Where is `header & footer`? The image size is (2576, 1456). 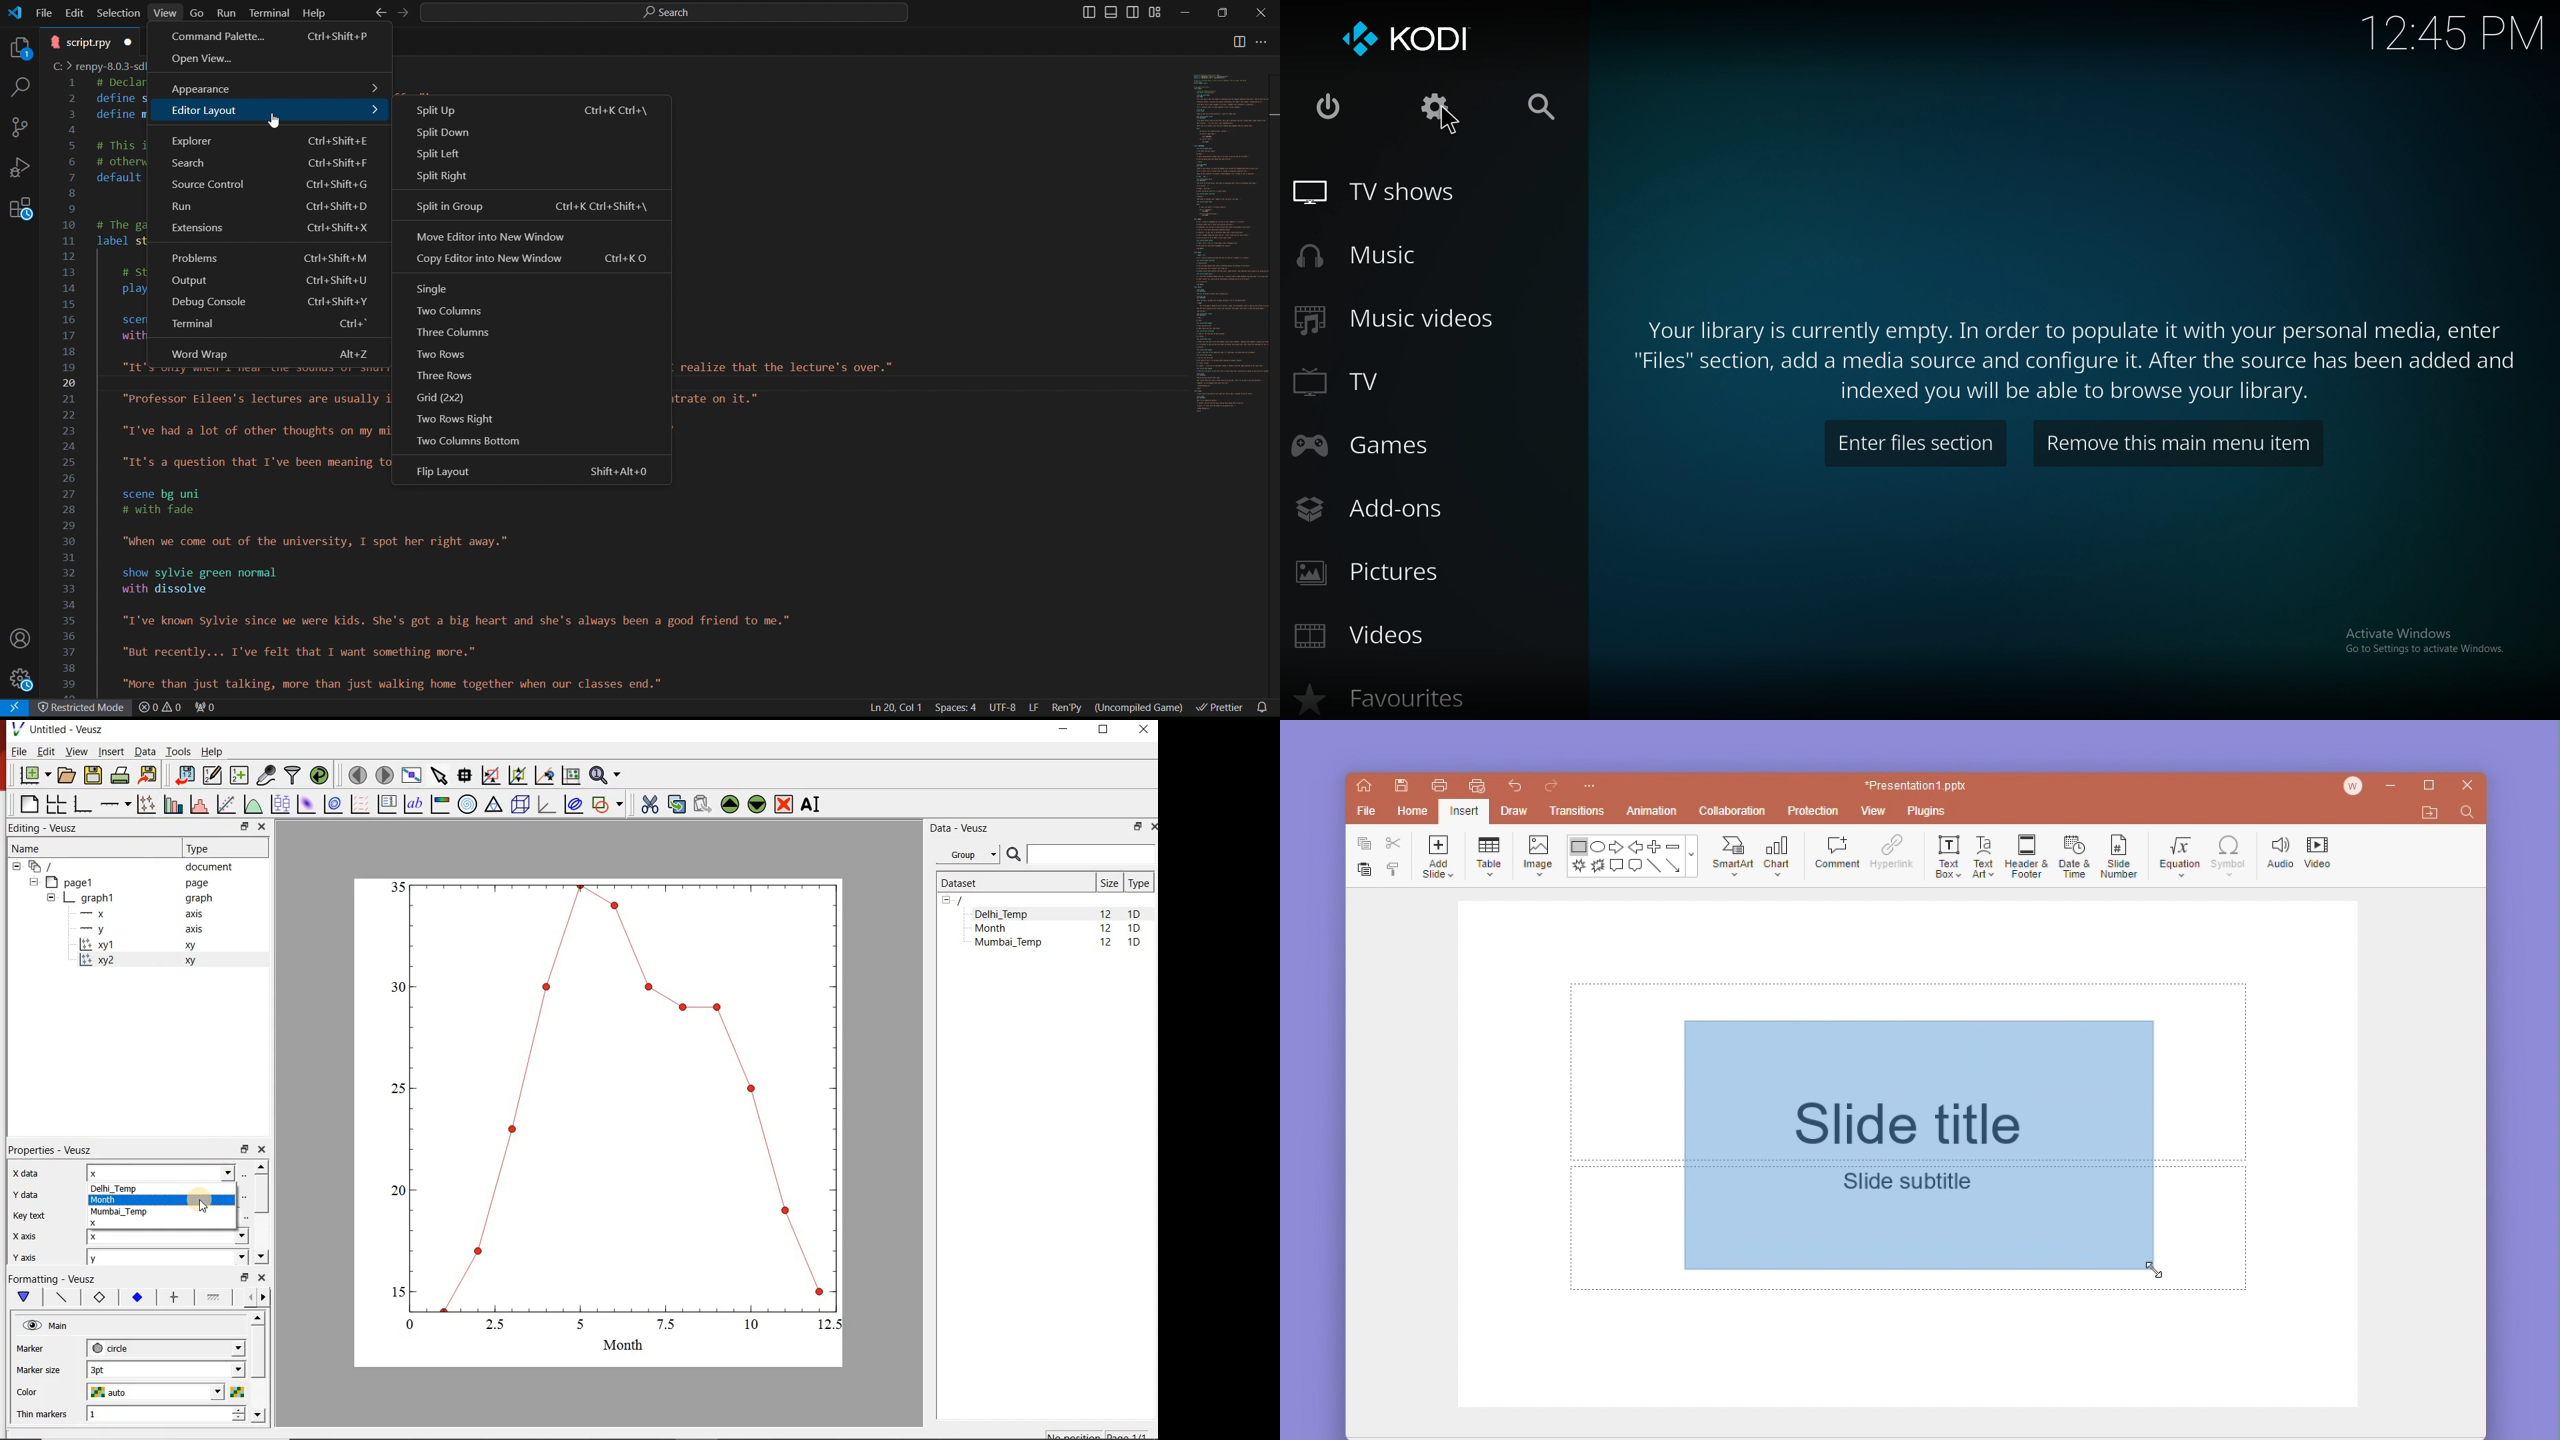 header & footer is located at coordinates (2025, 855).